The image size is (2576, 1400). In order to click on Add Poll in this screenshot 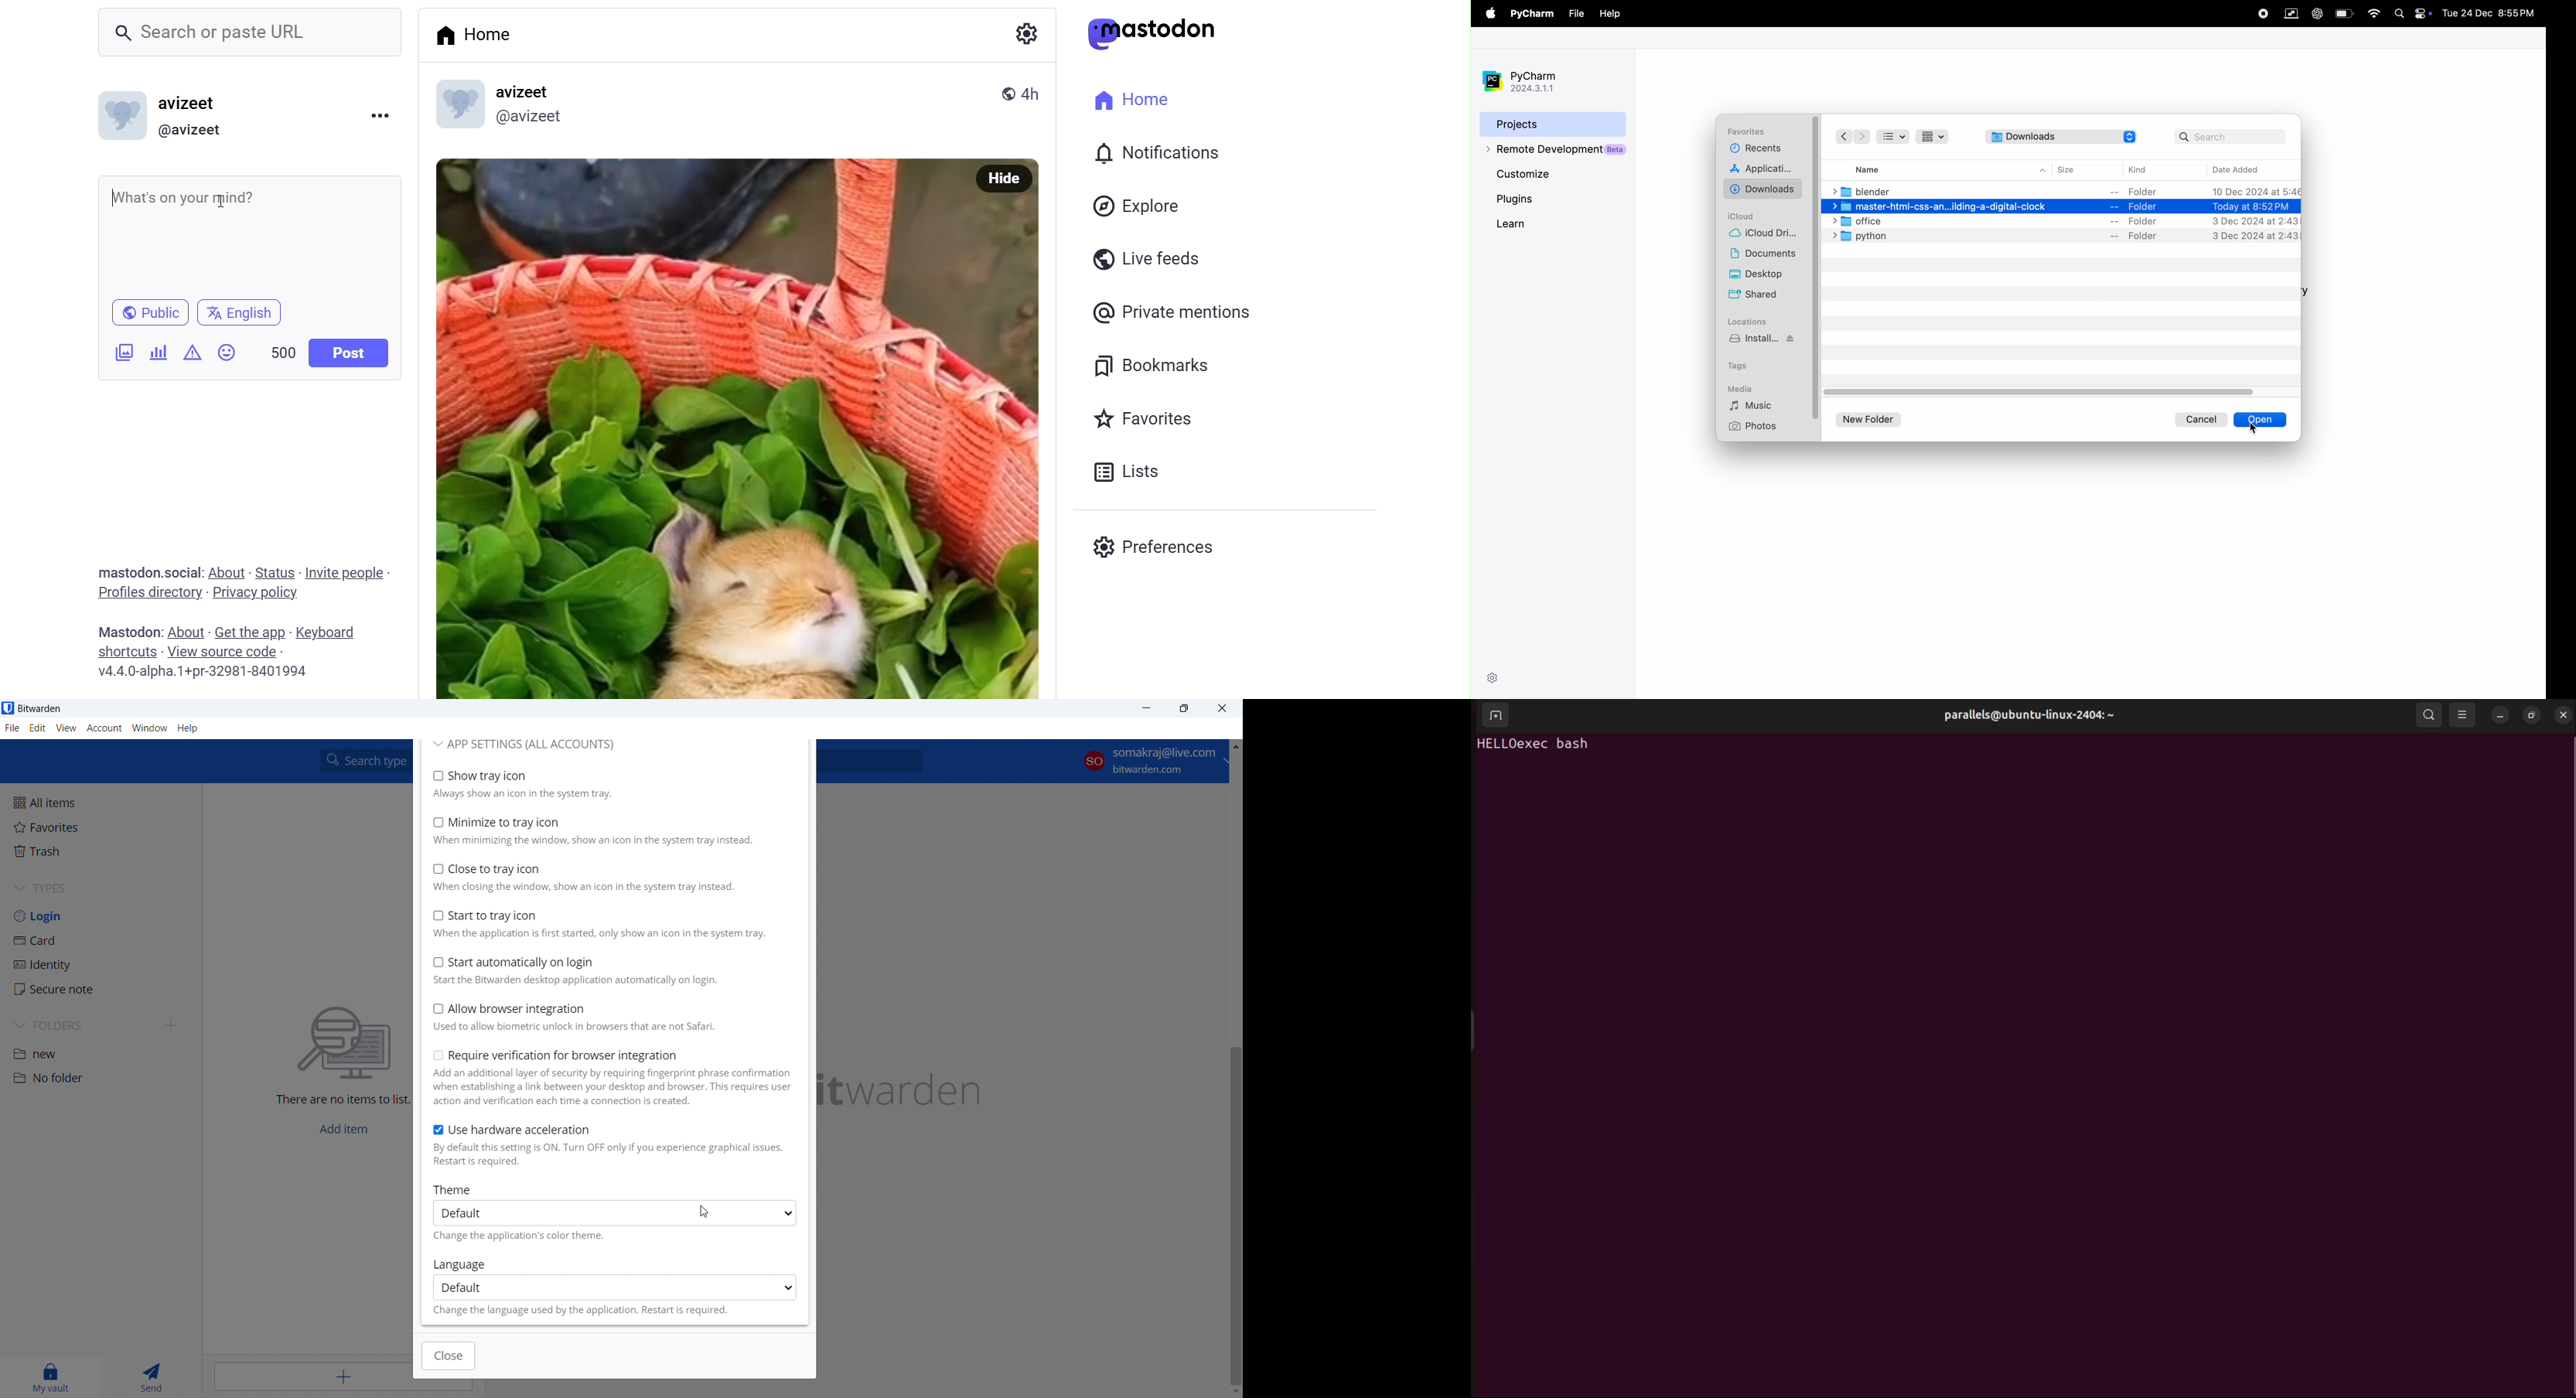, I will do `click(158, 351)`.